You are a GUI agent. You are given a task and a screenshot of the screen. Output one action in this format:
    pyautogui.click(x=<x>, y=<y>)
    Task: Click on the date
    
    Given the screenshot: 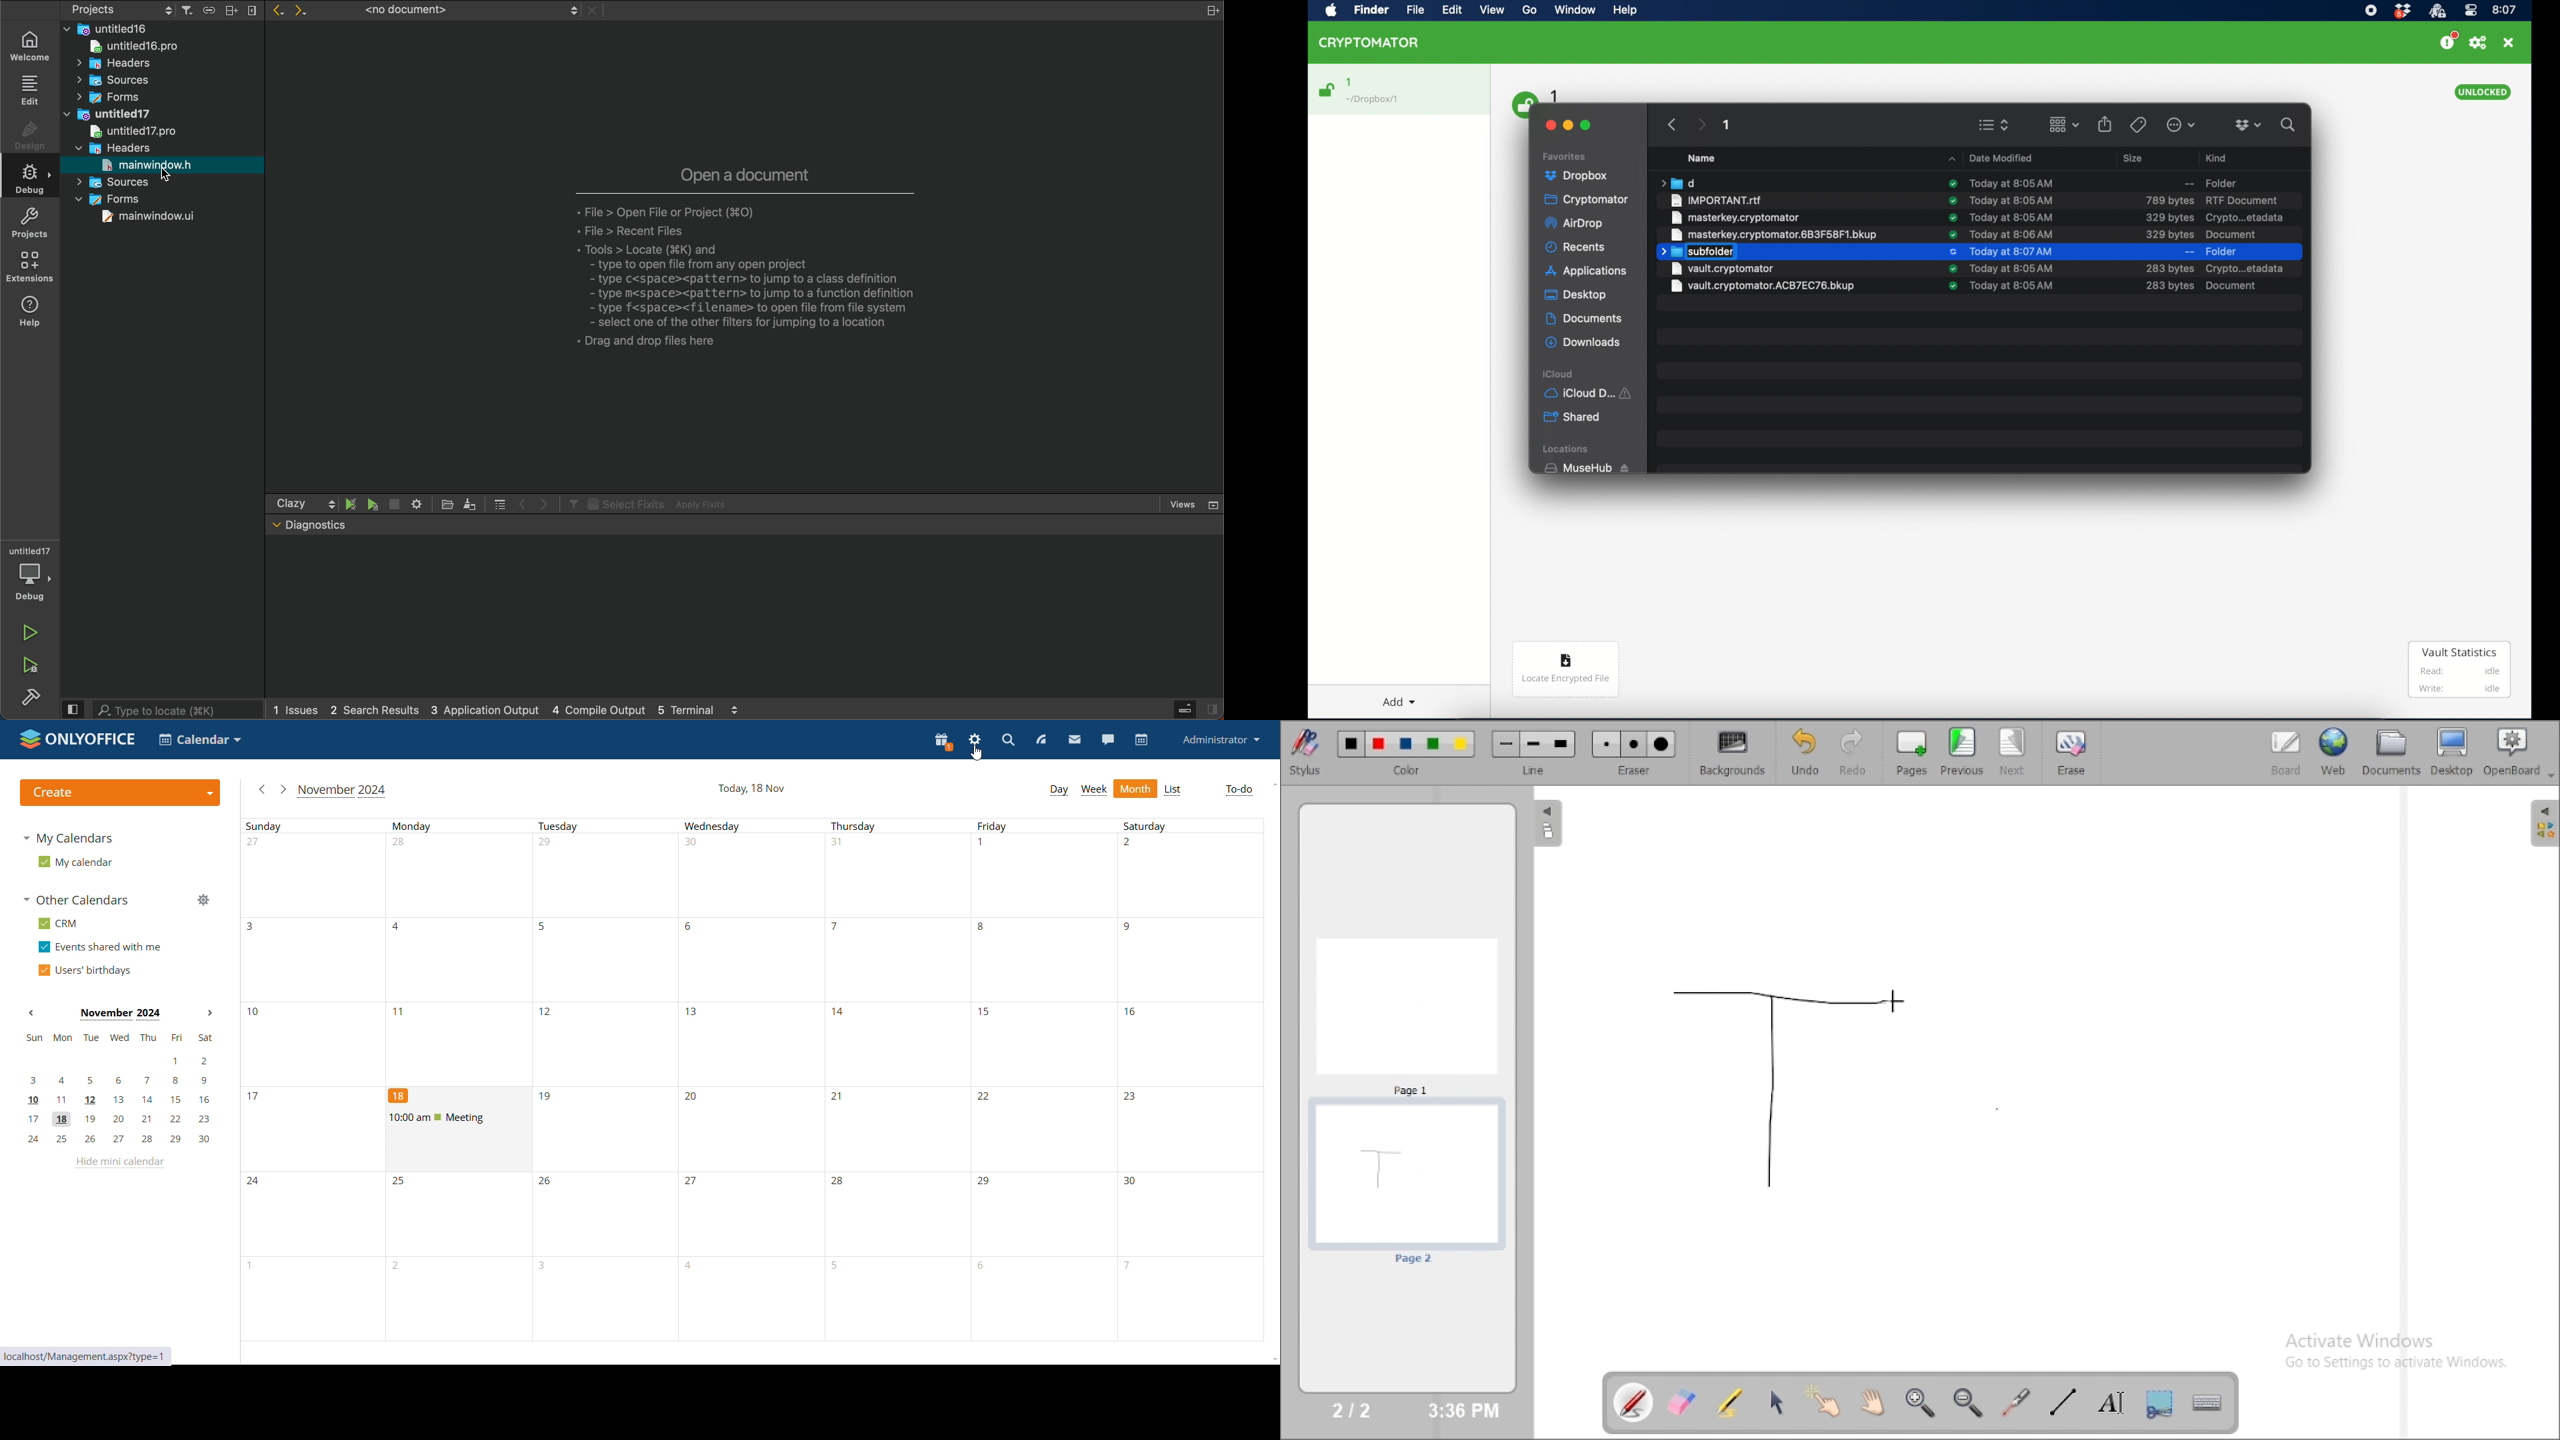 What is the action you would take?
    pyautogui.click(x=2017, y=234)
    